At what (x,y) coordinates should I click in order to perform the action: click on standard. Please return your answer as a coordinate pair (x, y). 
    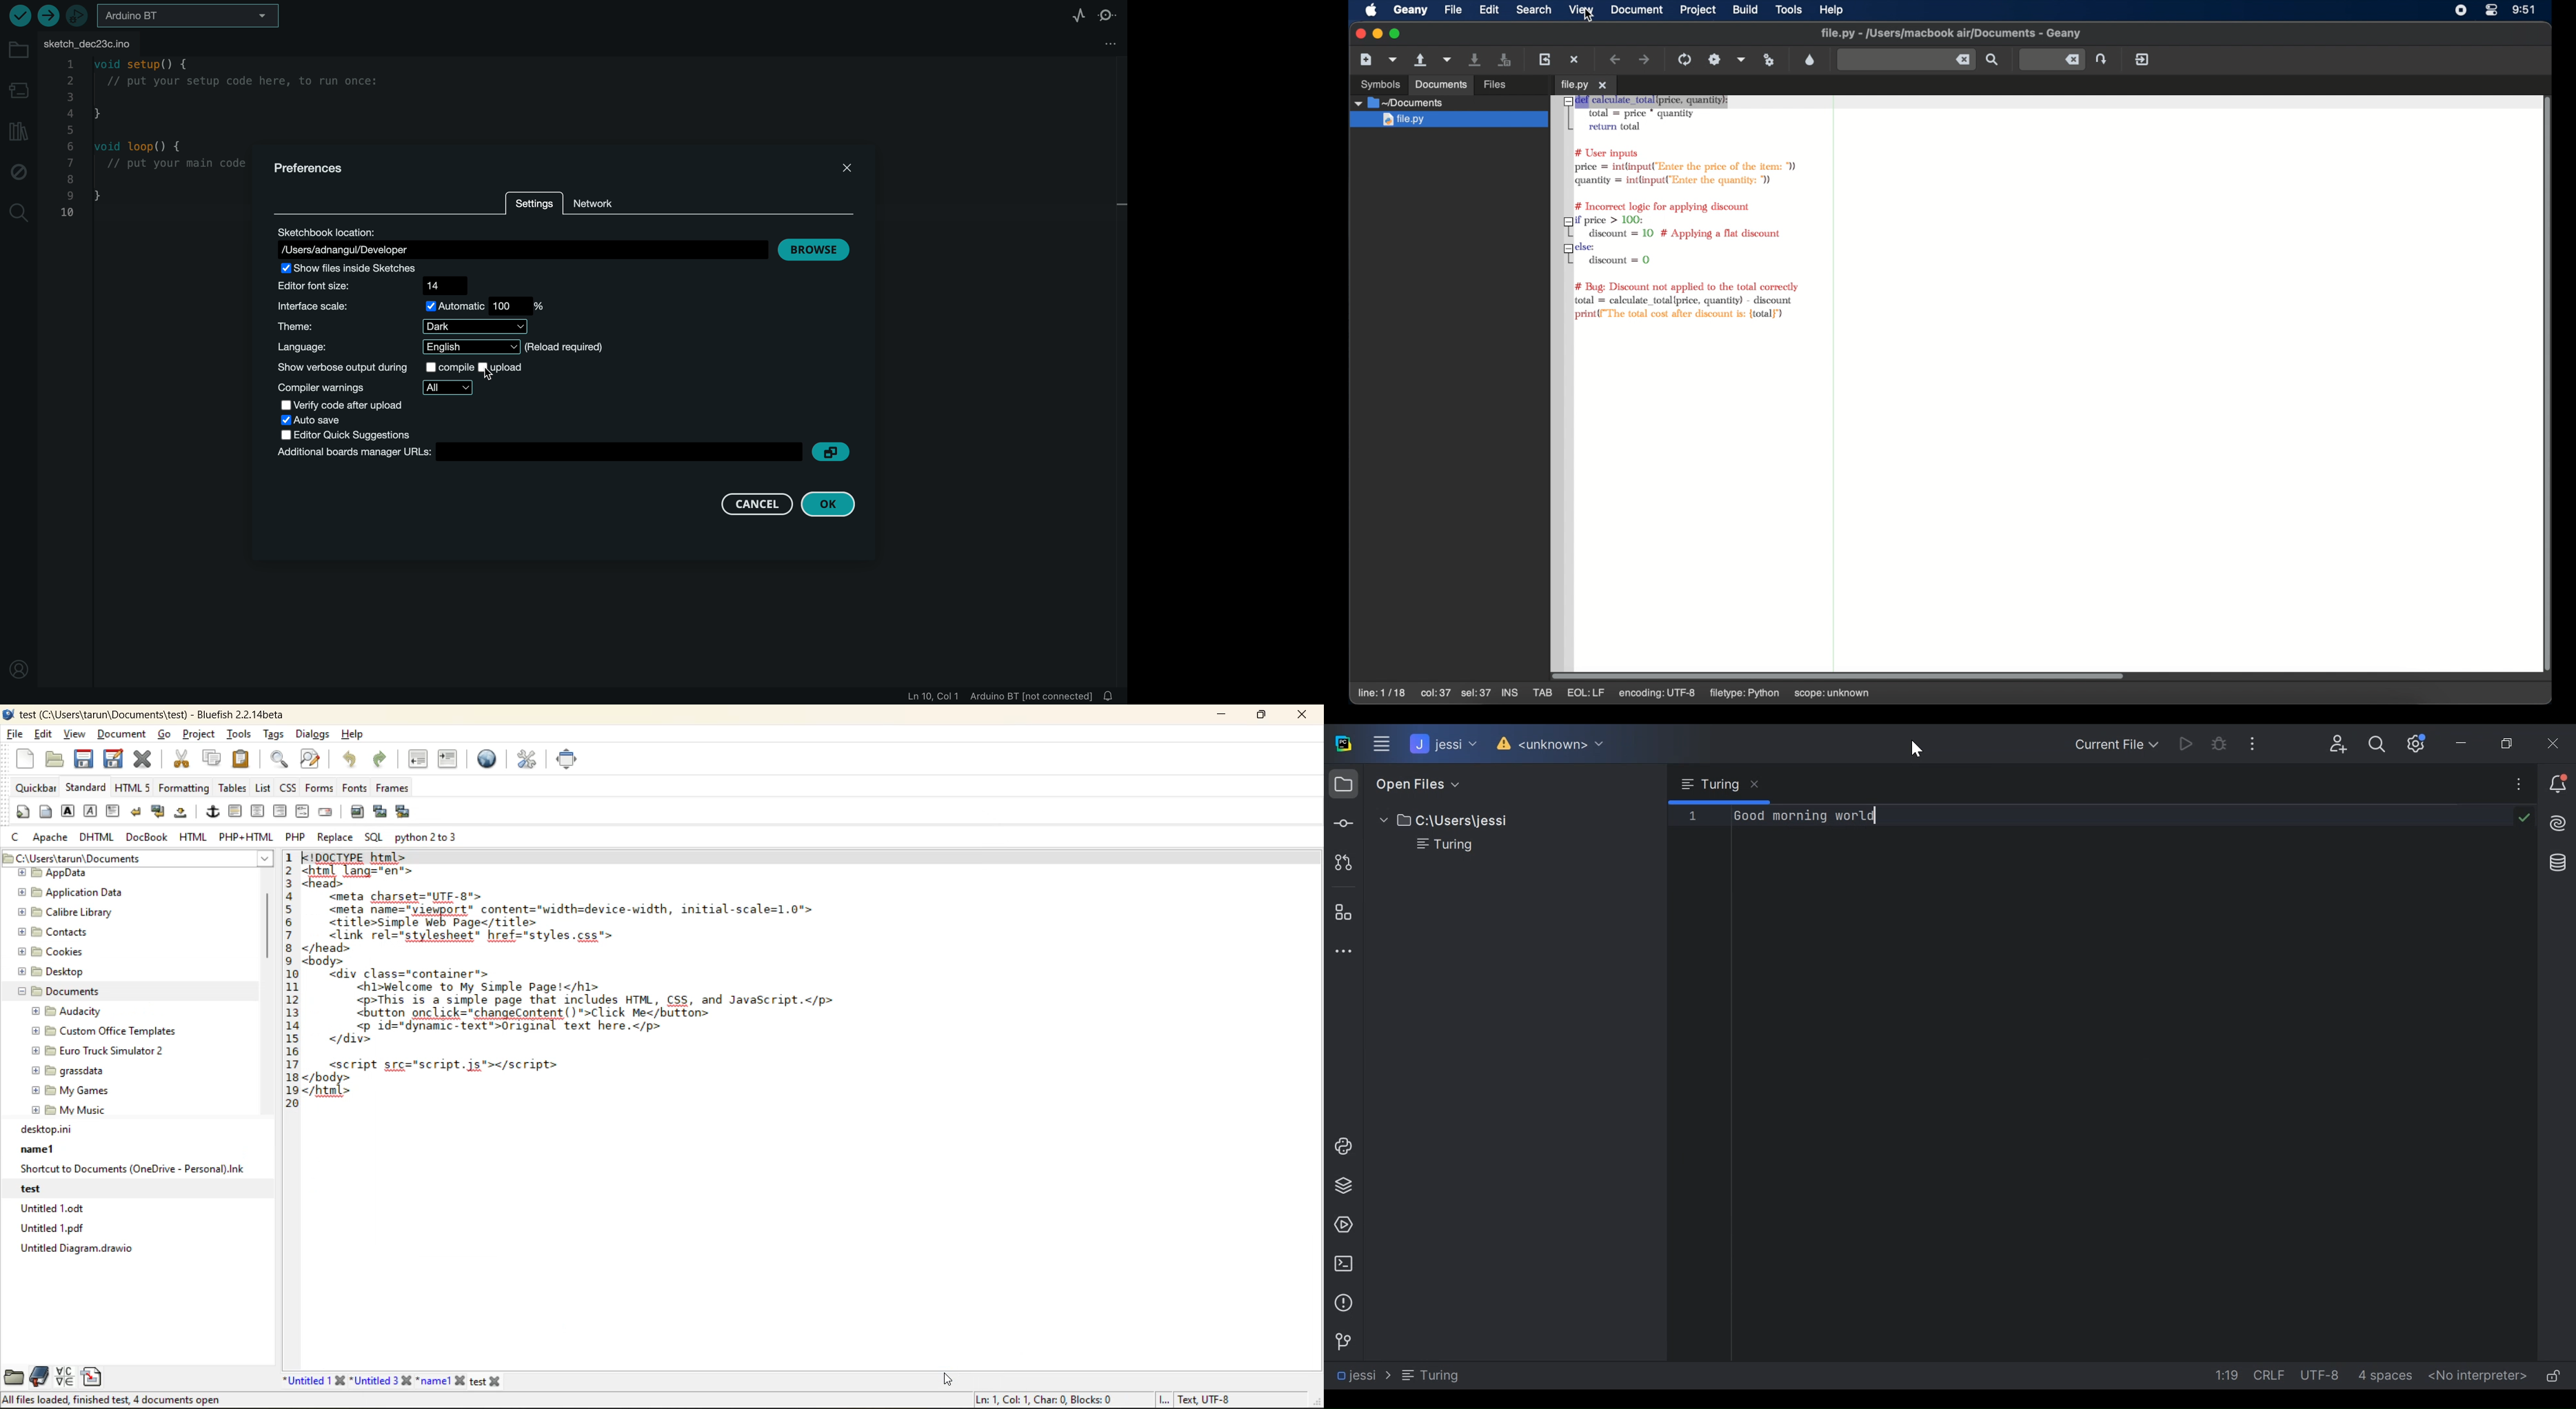
    Looking at the image, I should click on (86, 788).